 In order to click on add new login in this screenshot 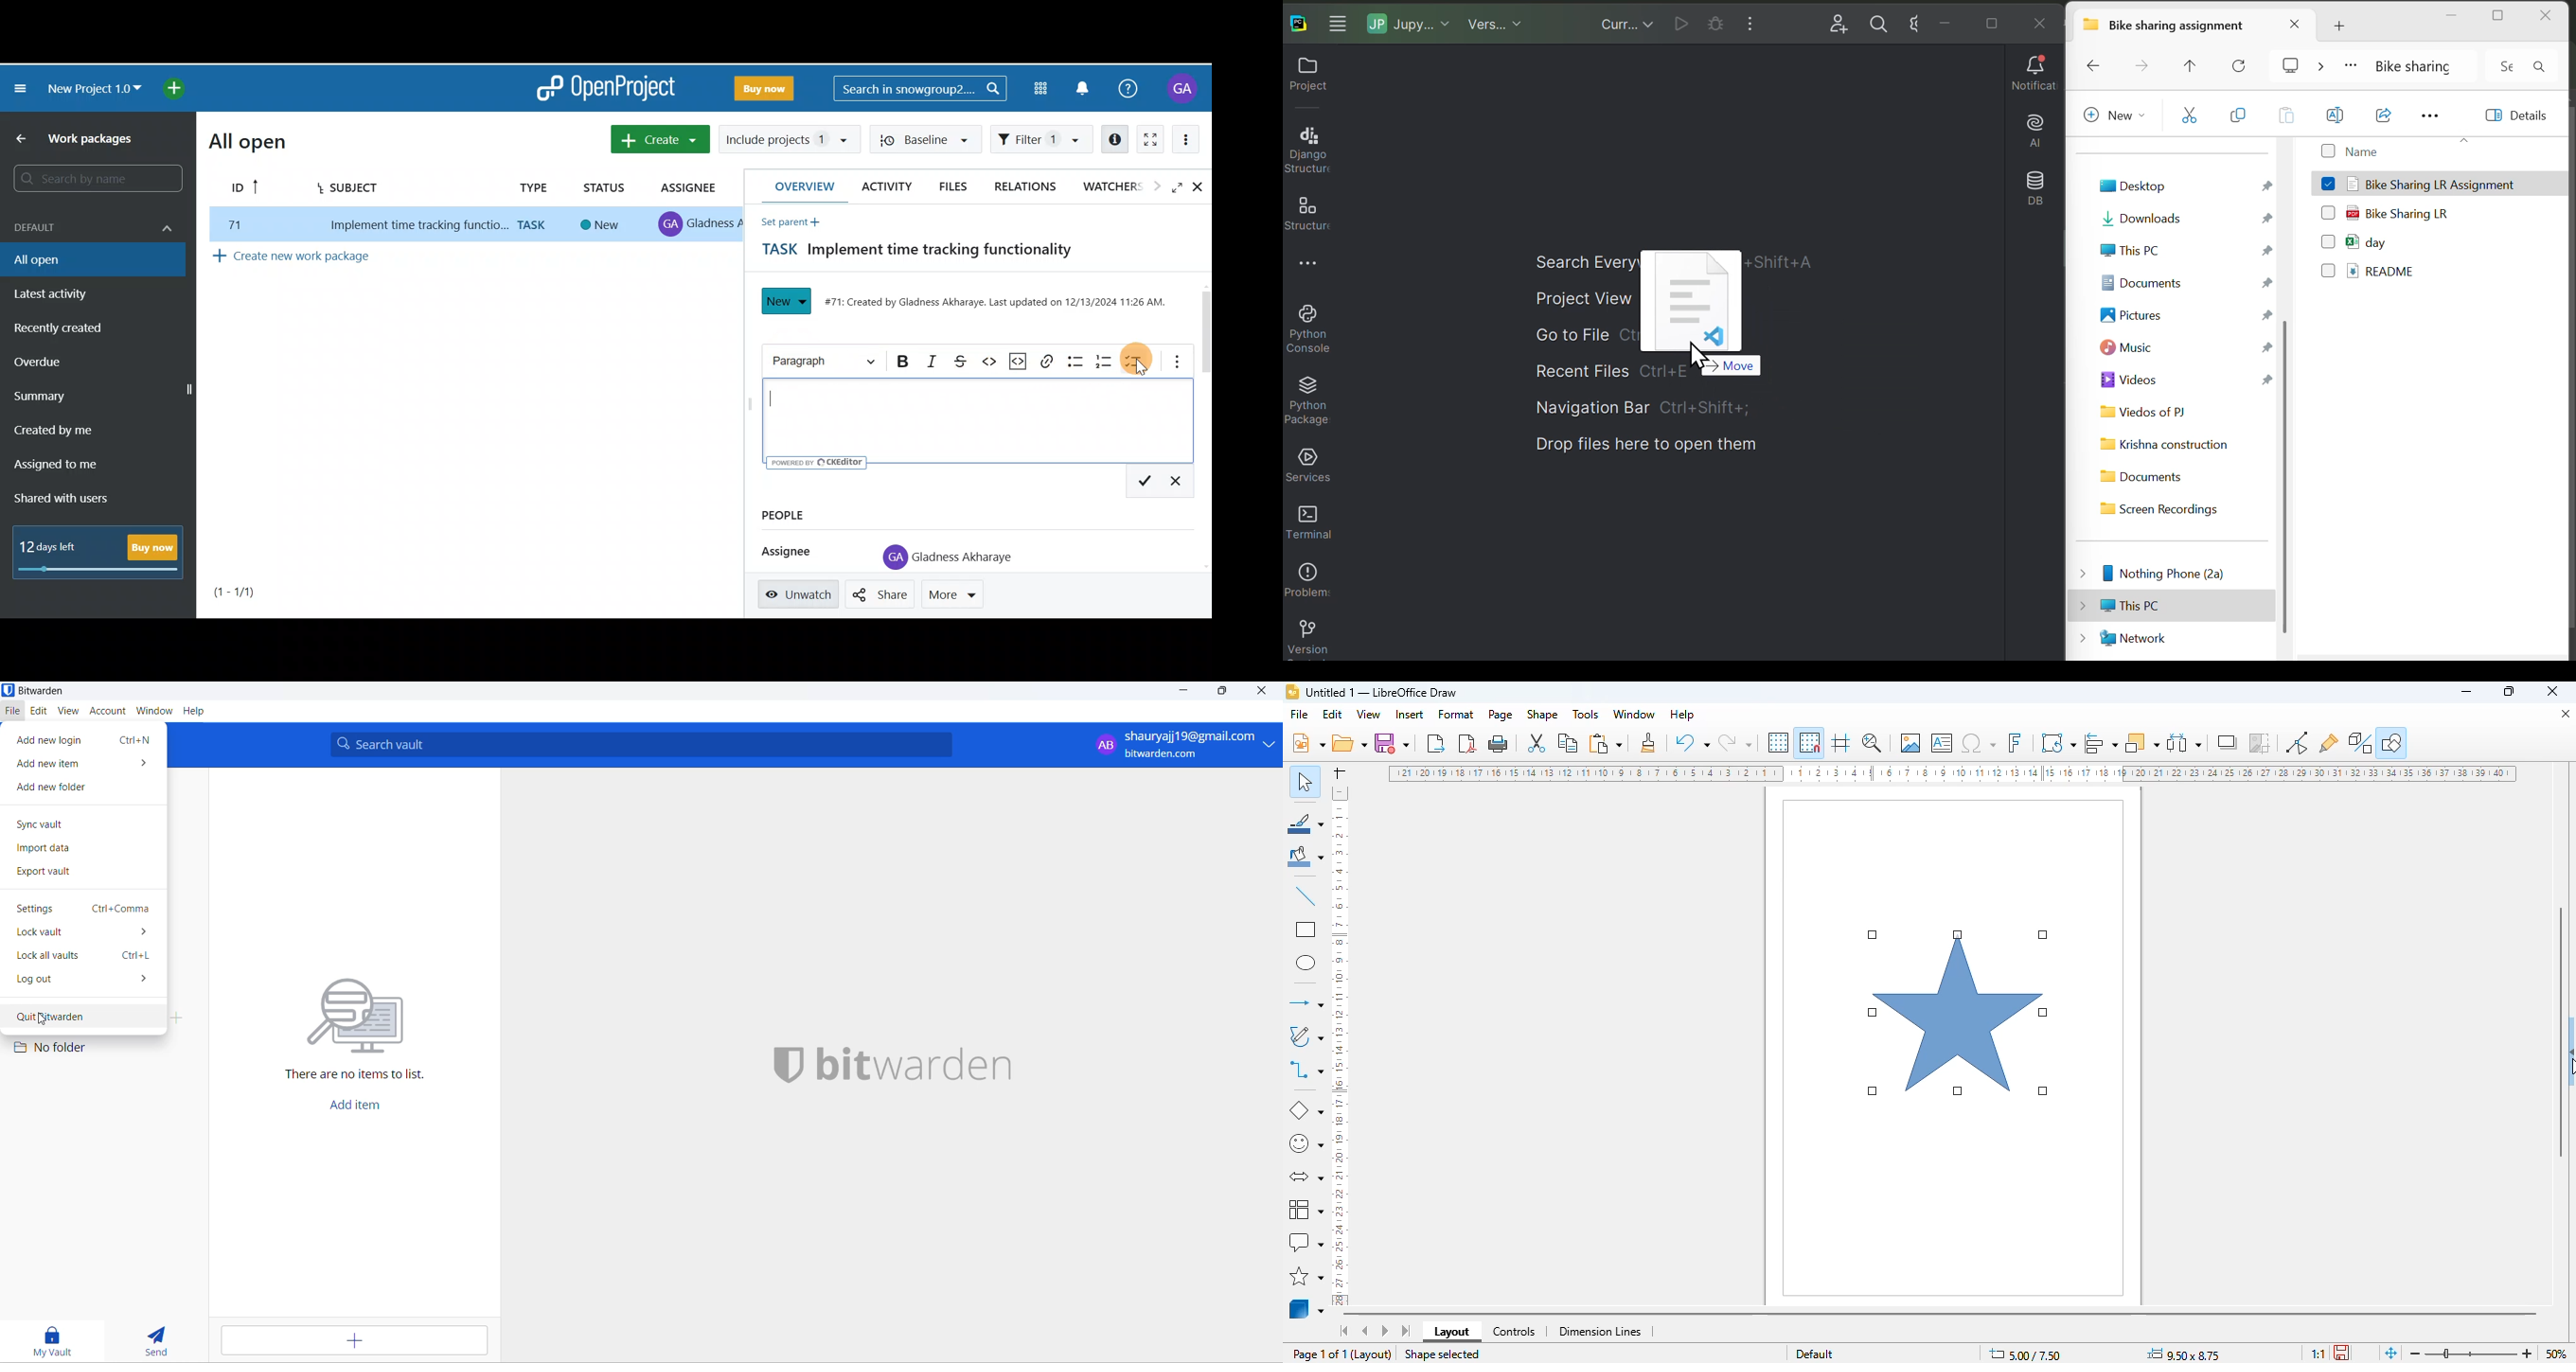, I will do `click(86, 740)`.